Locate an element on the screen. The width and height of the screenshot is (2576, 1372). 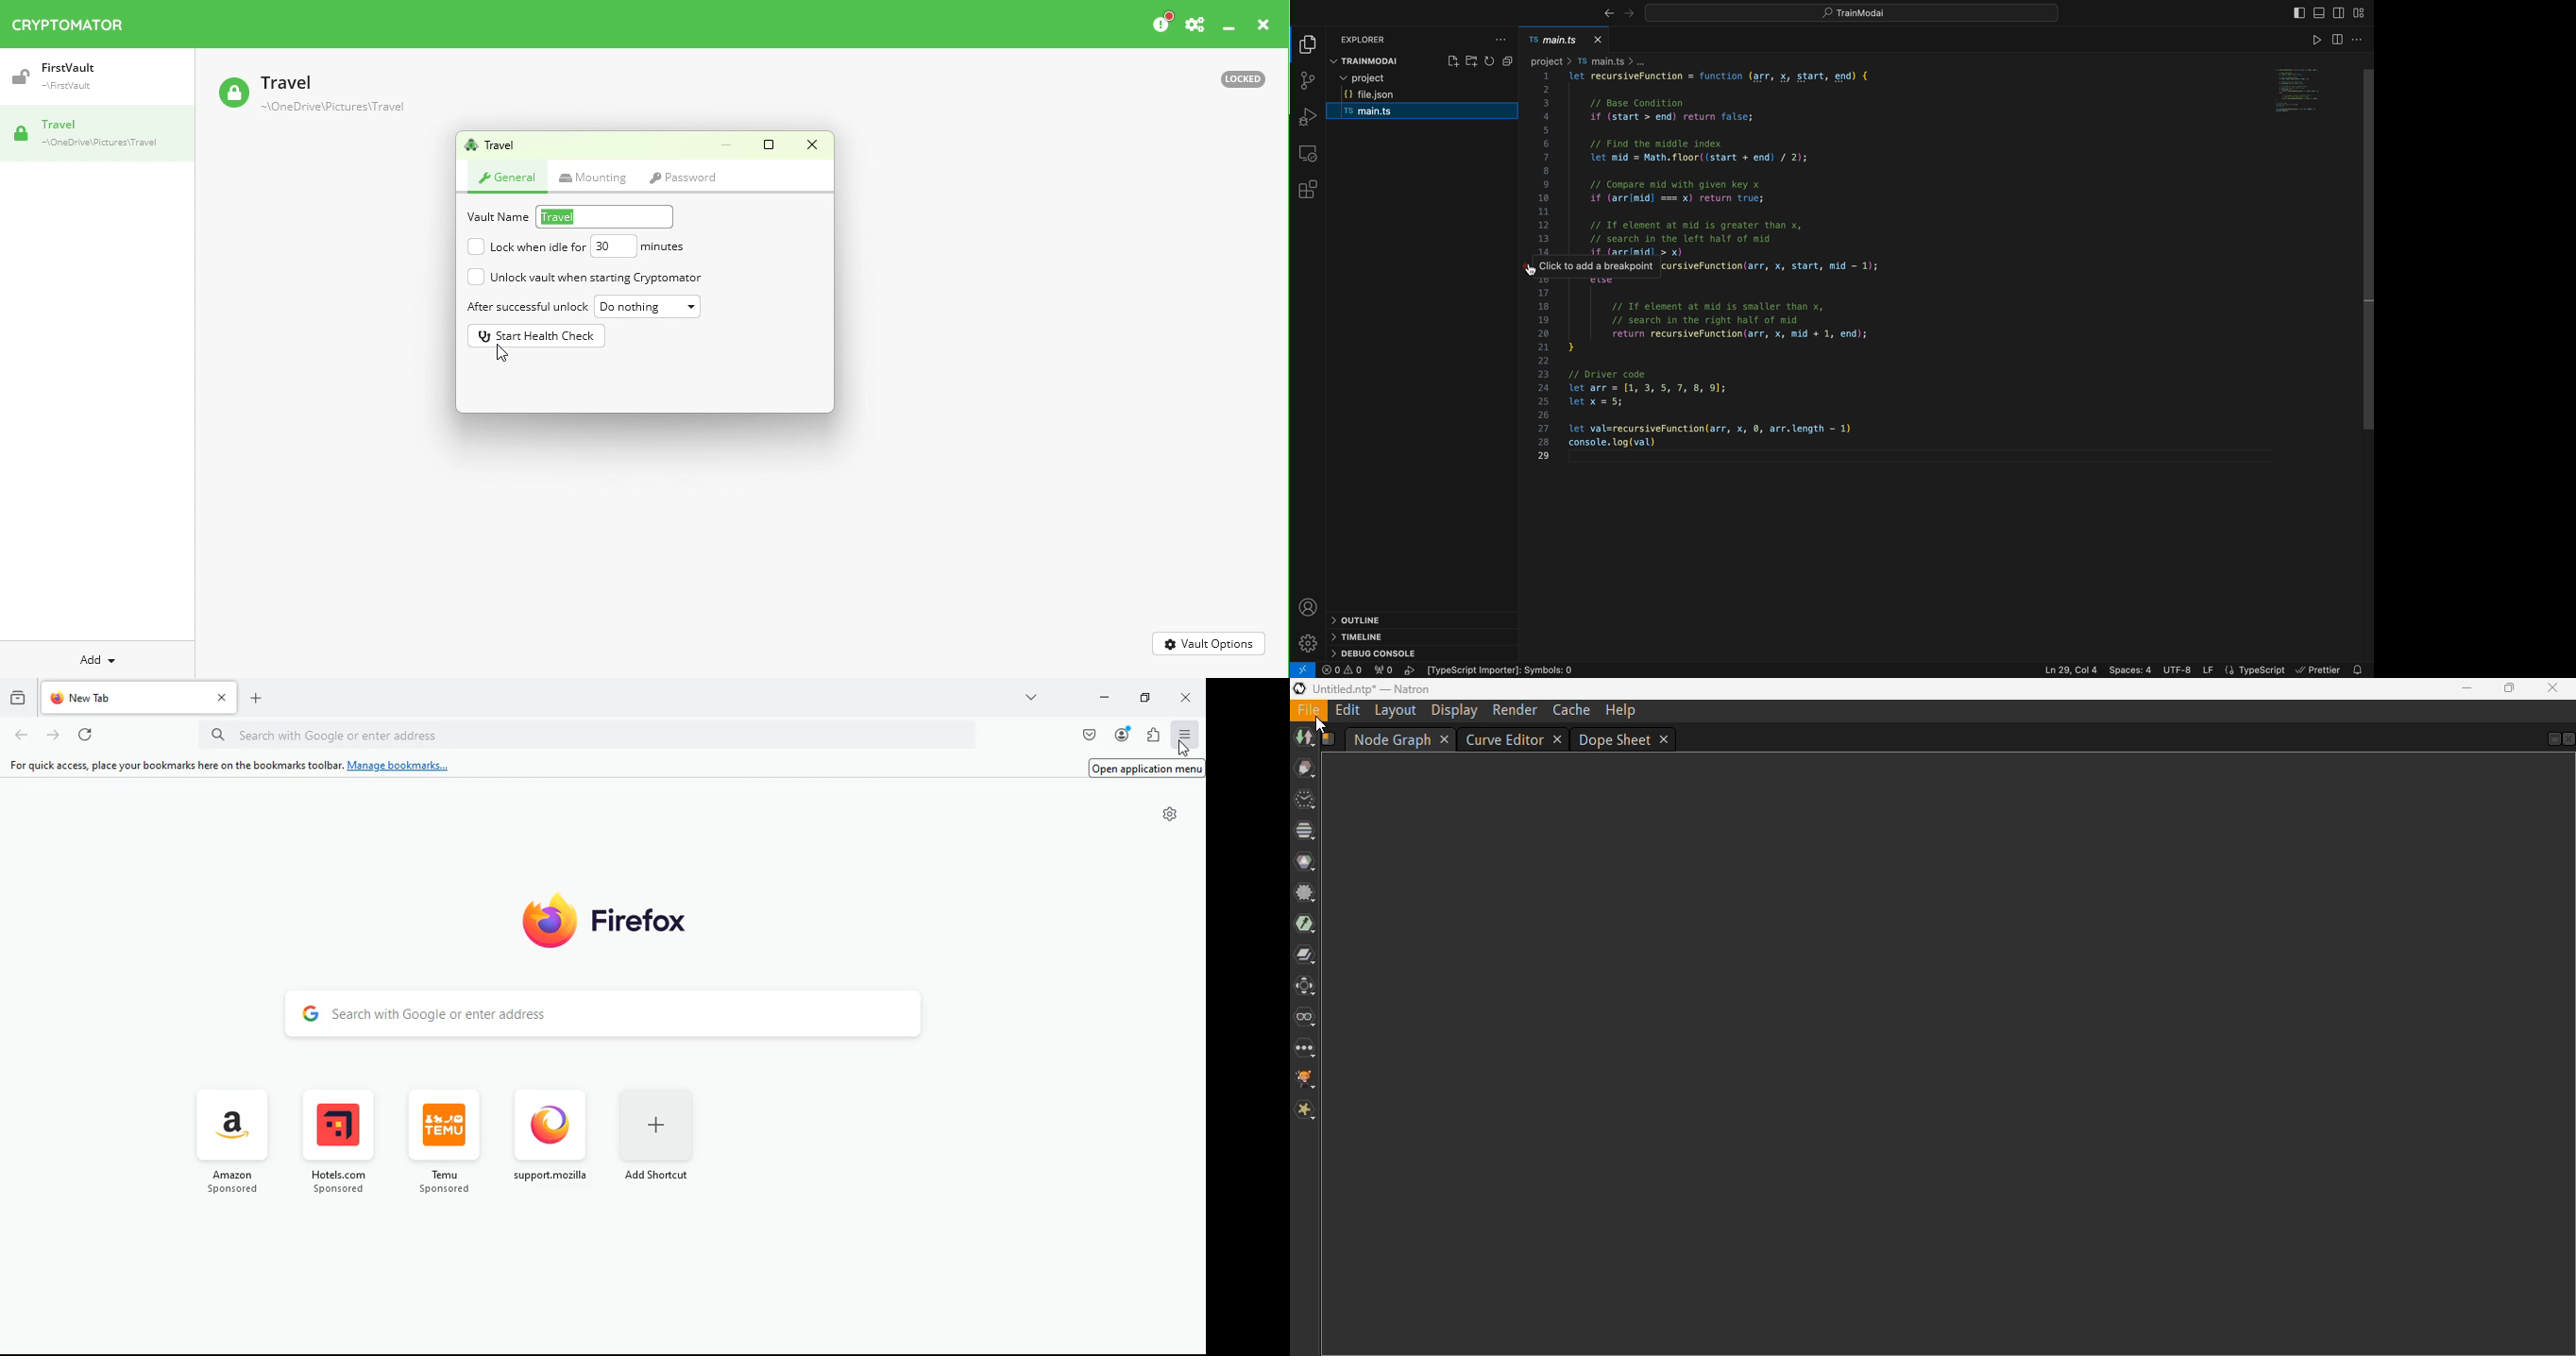
Password is located at coordinates (686, 178).